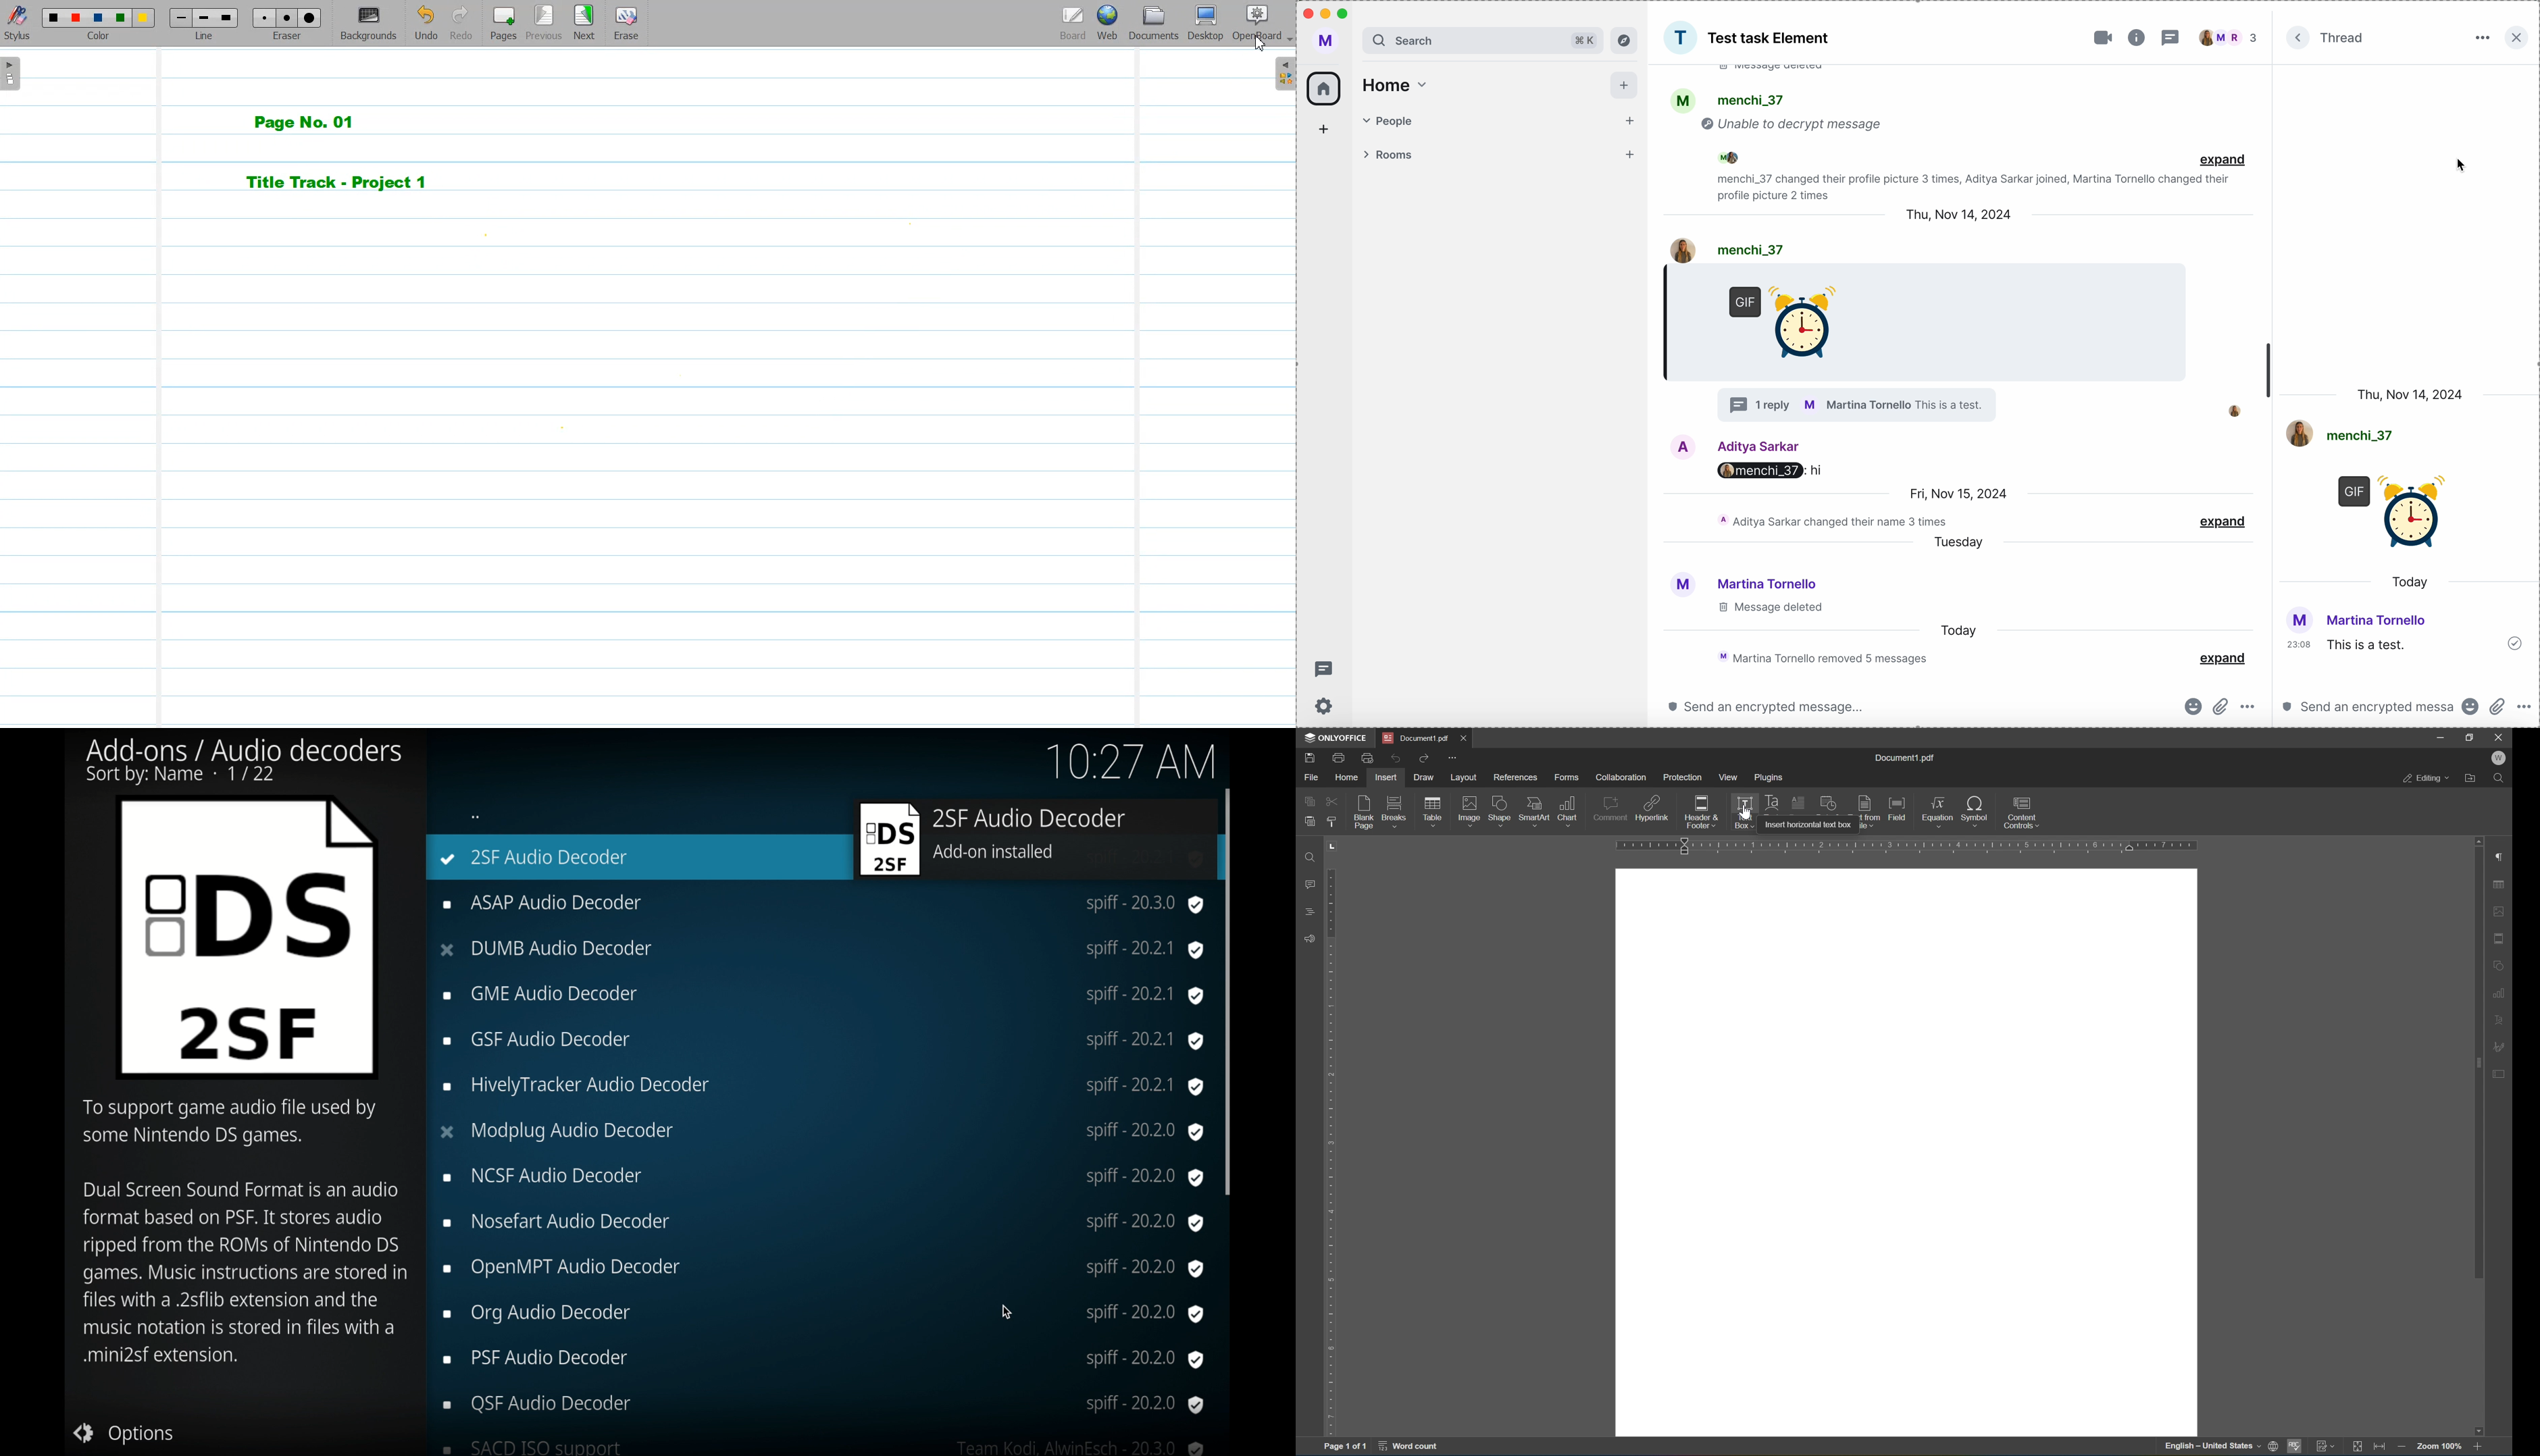  Describe the element at coordinates (552, 859) in the screenshot. I see `2sf` at that location.